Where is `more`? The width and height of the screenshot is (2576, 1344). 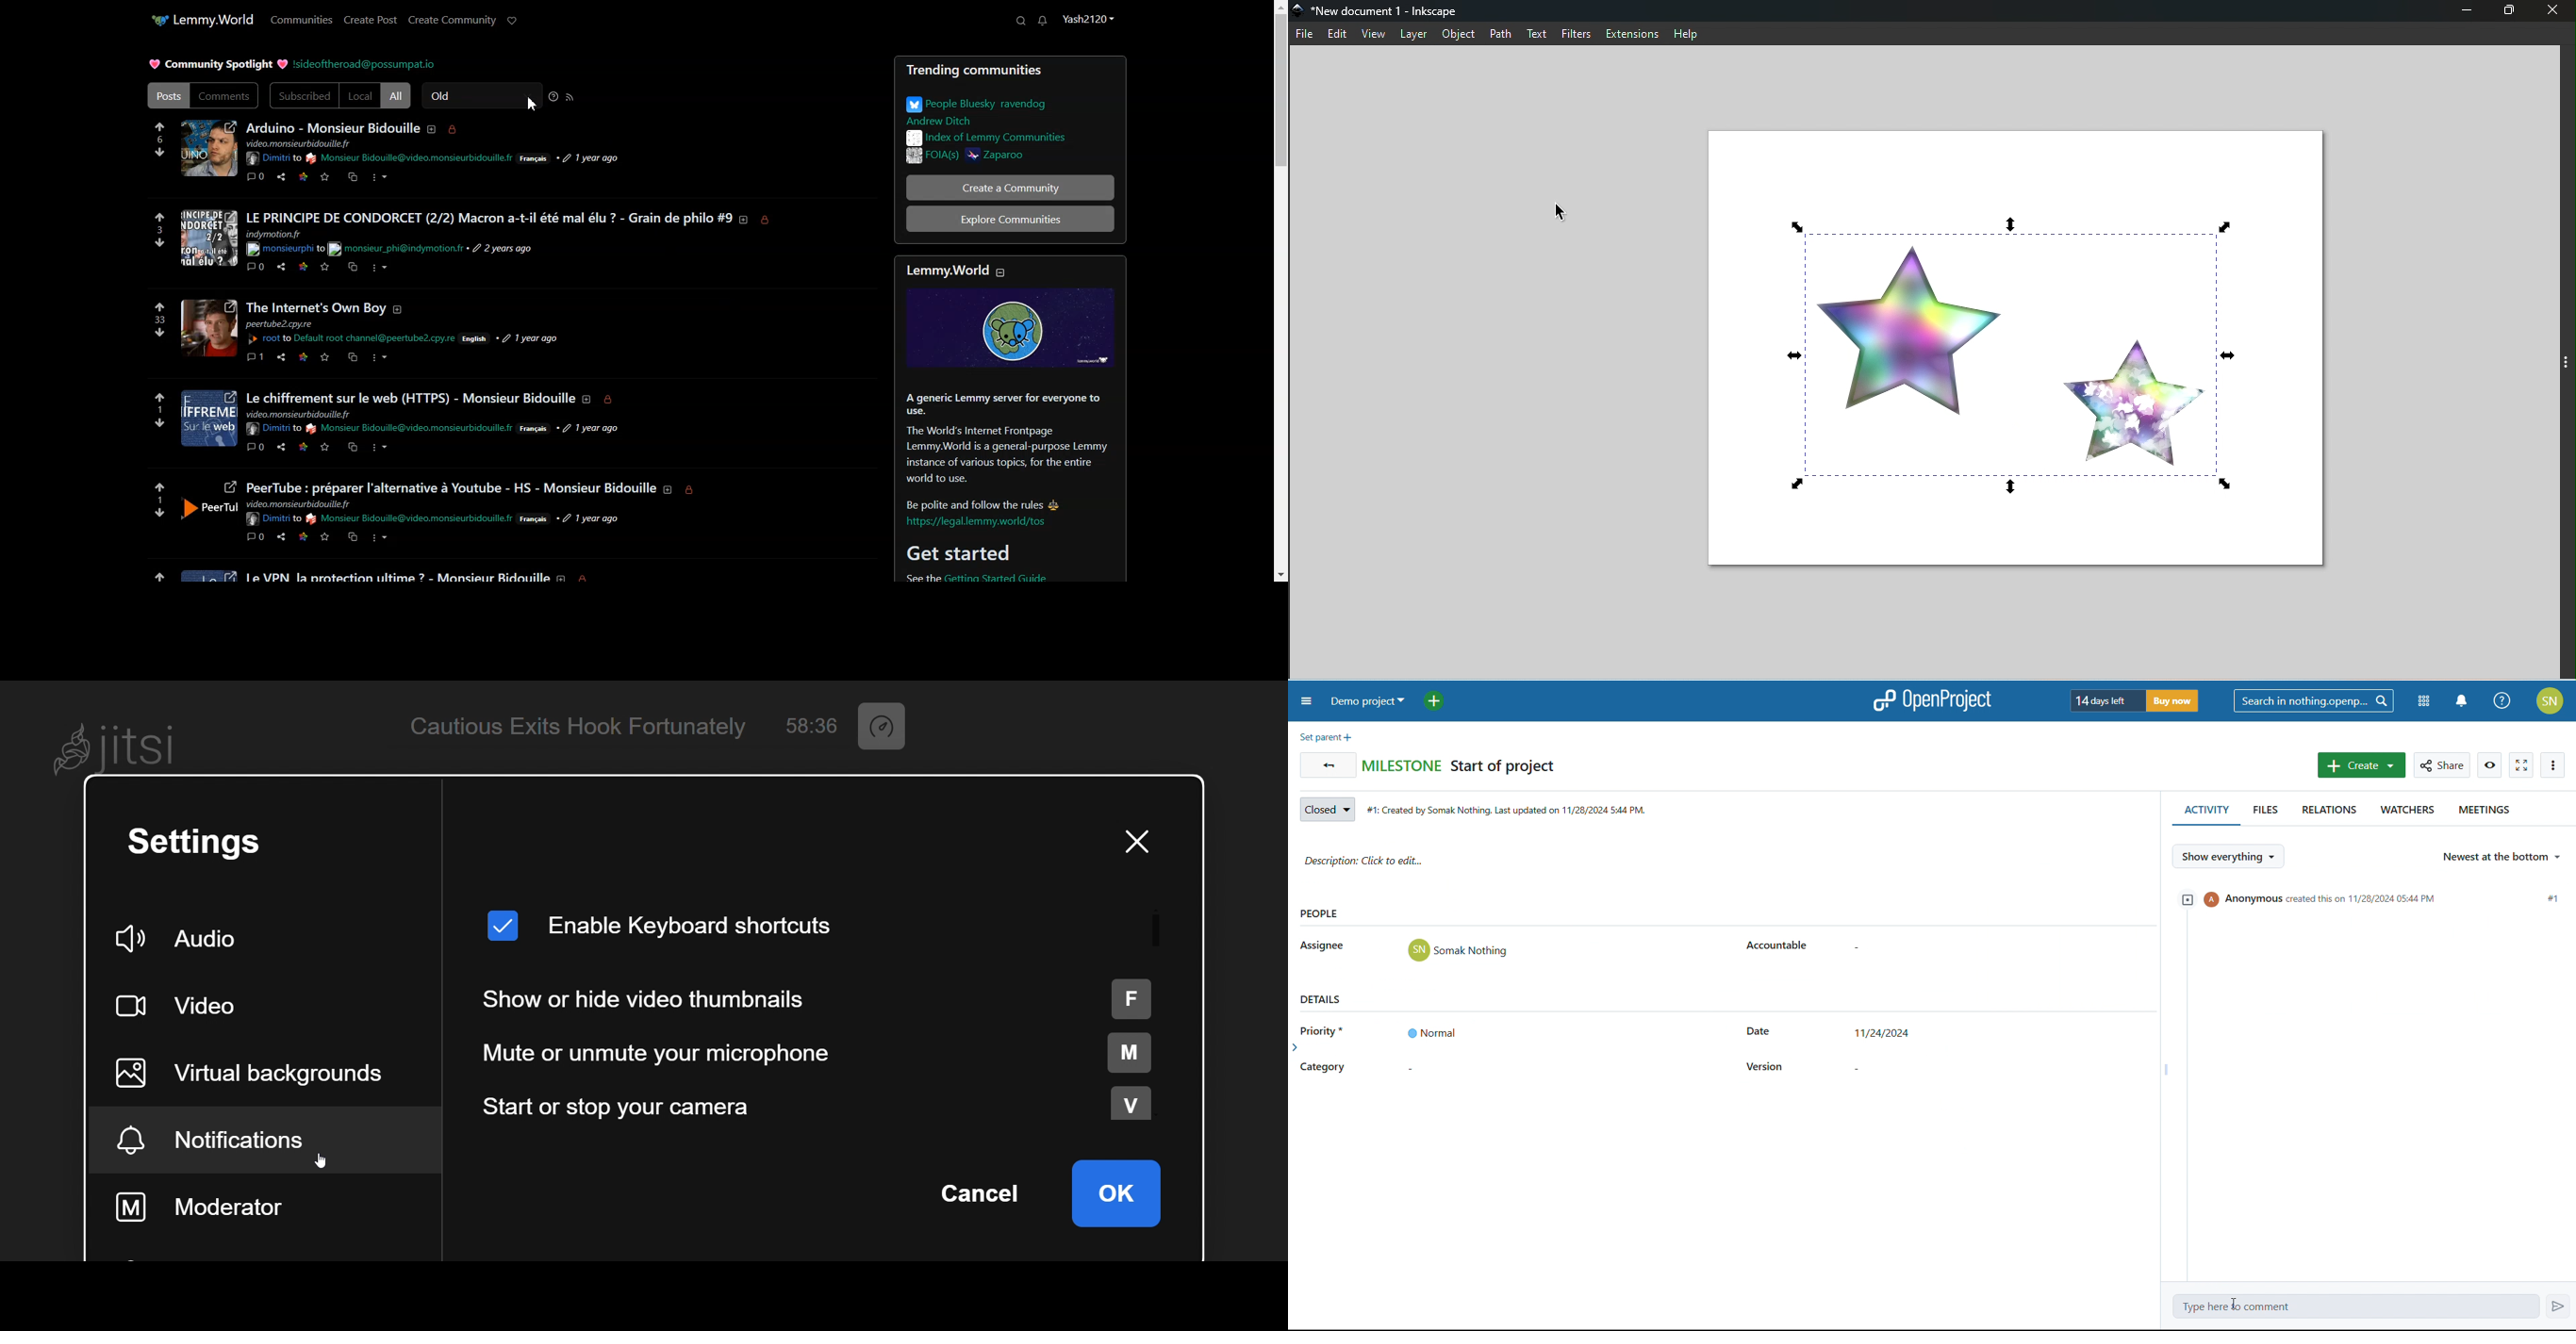 more is located at coordinates (380, 449).